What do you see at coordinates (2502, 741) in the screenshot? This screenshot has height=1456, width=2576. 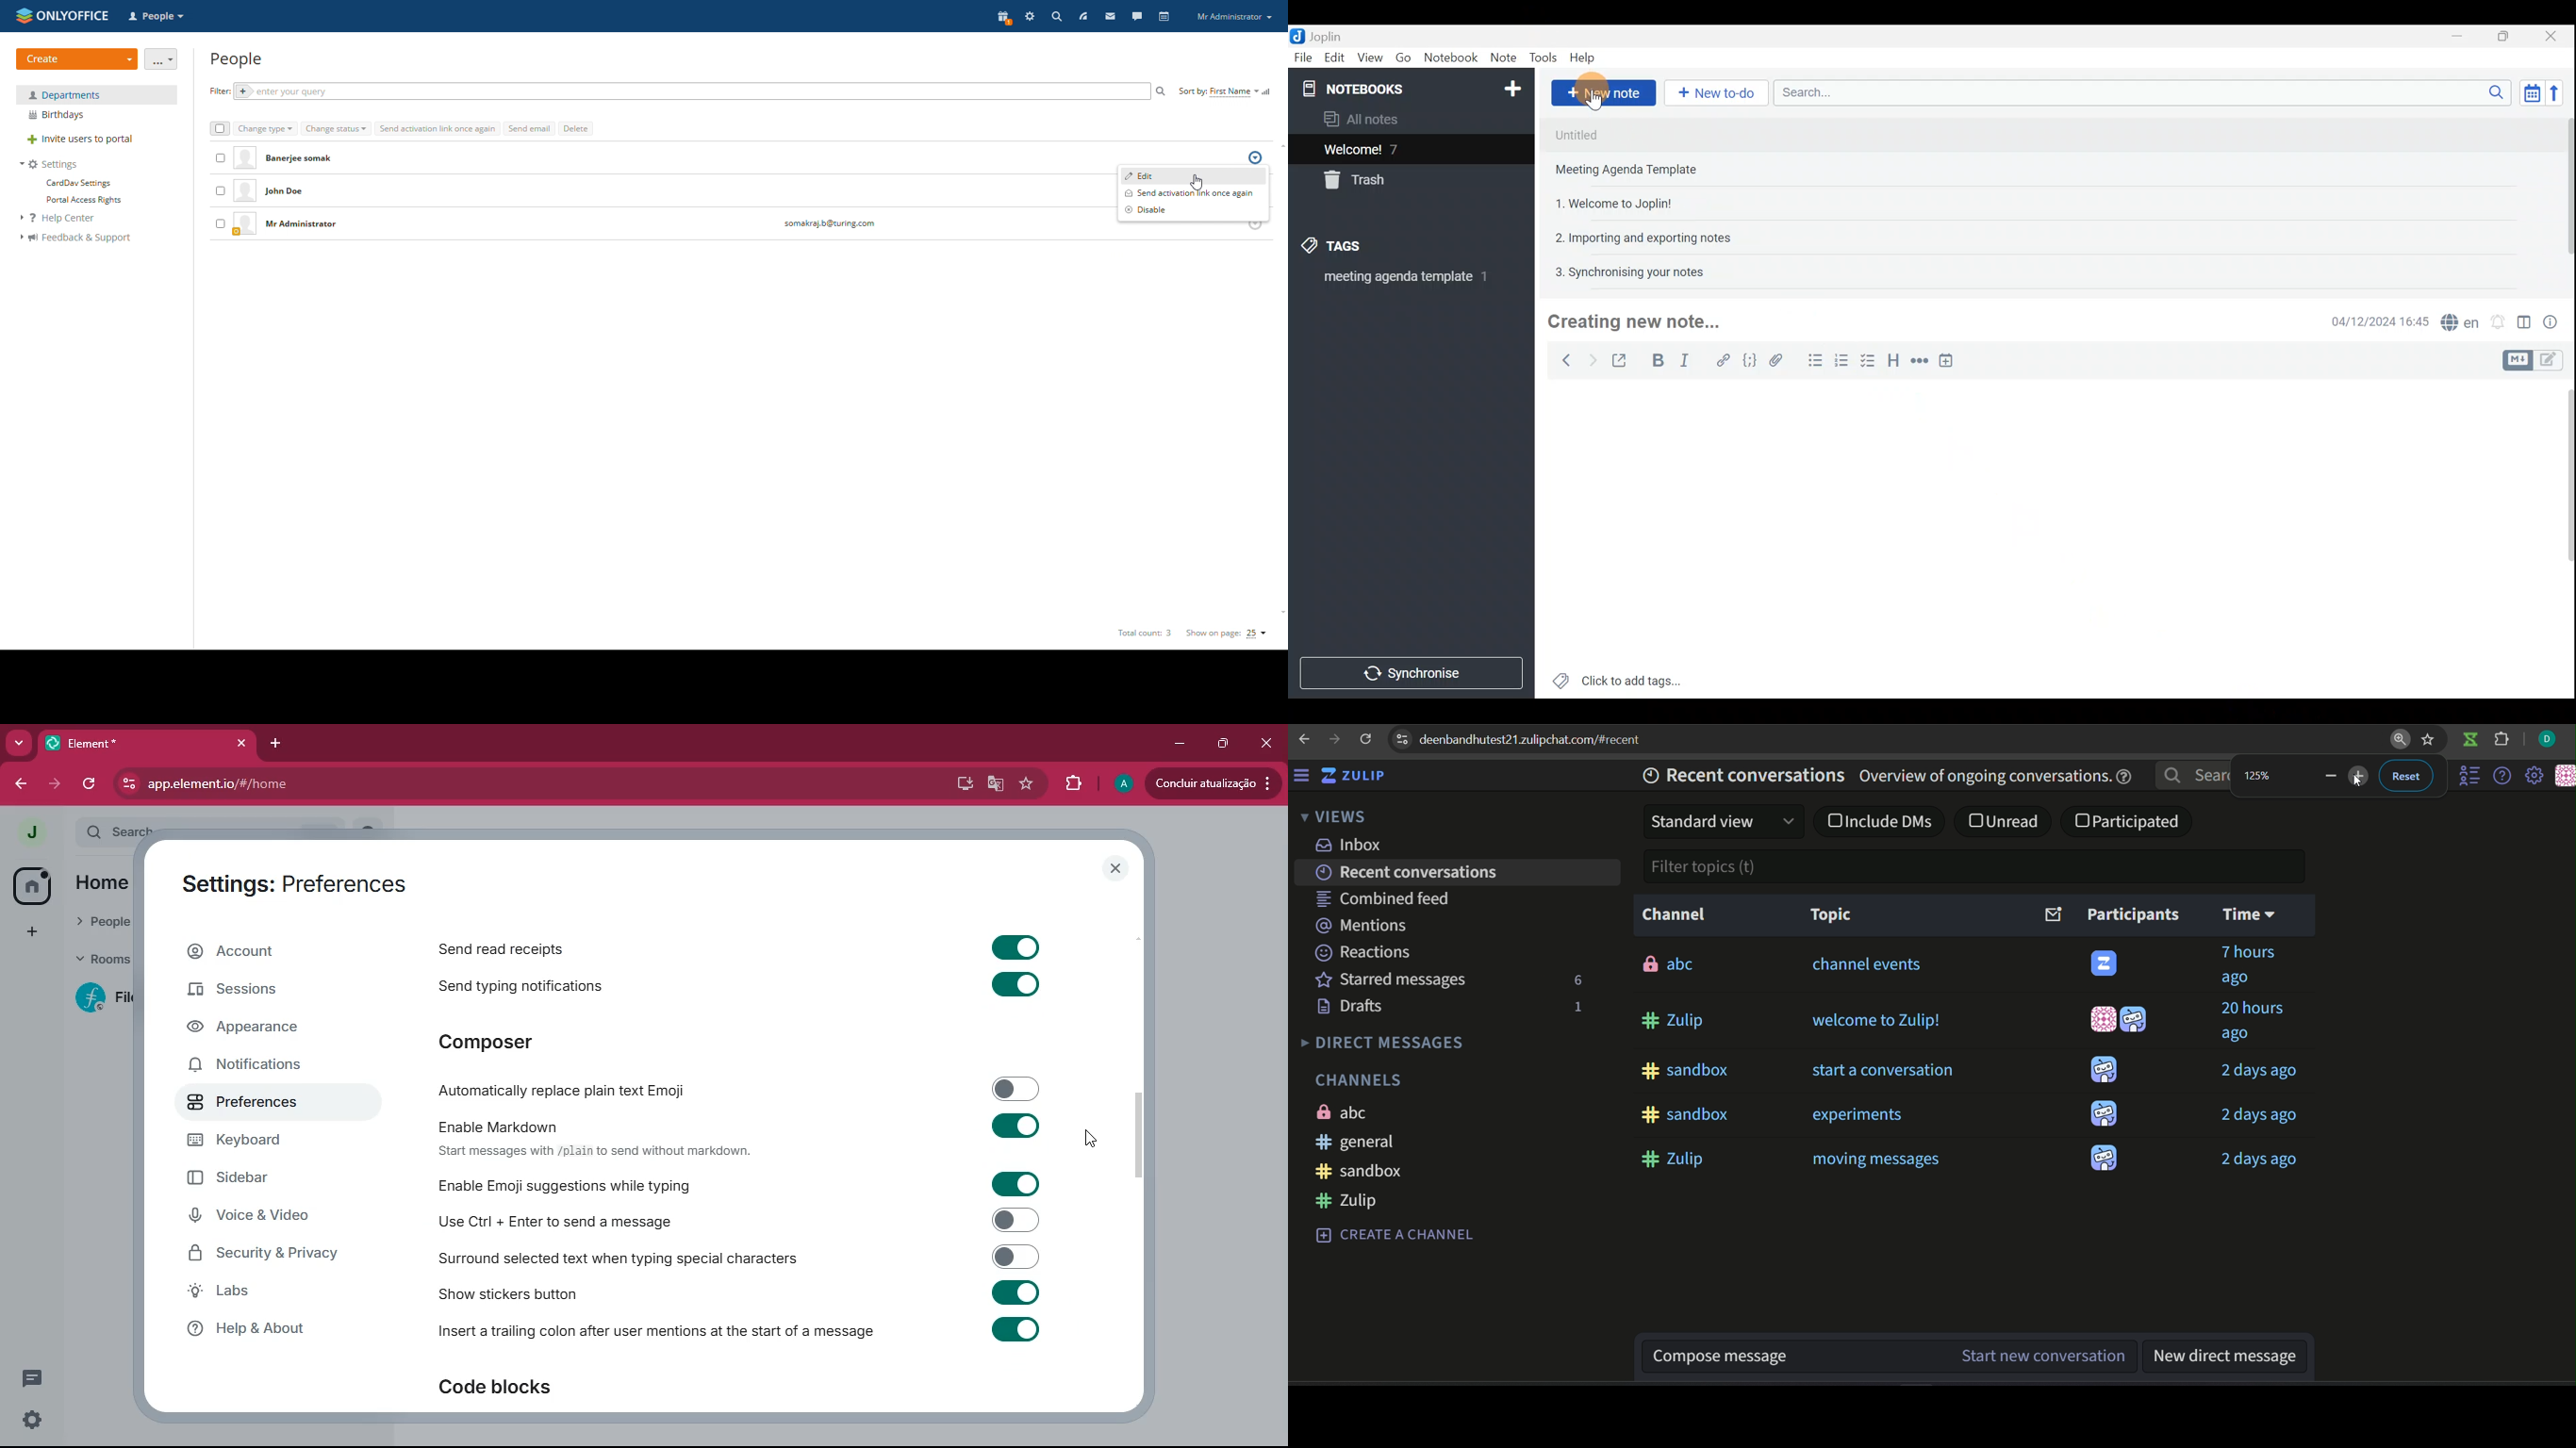 I see `extension` at bounding box center [2502, 741].